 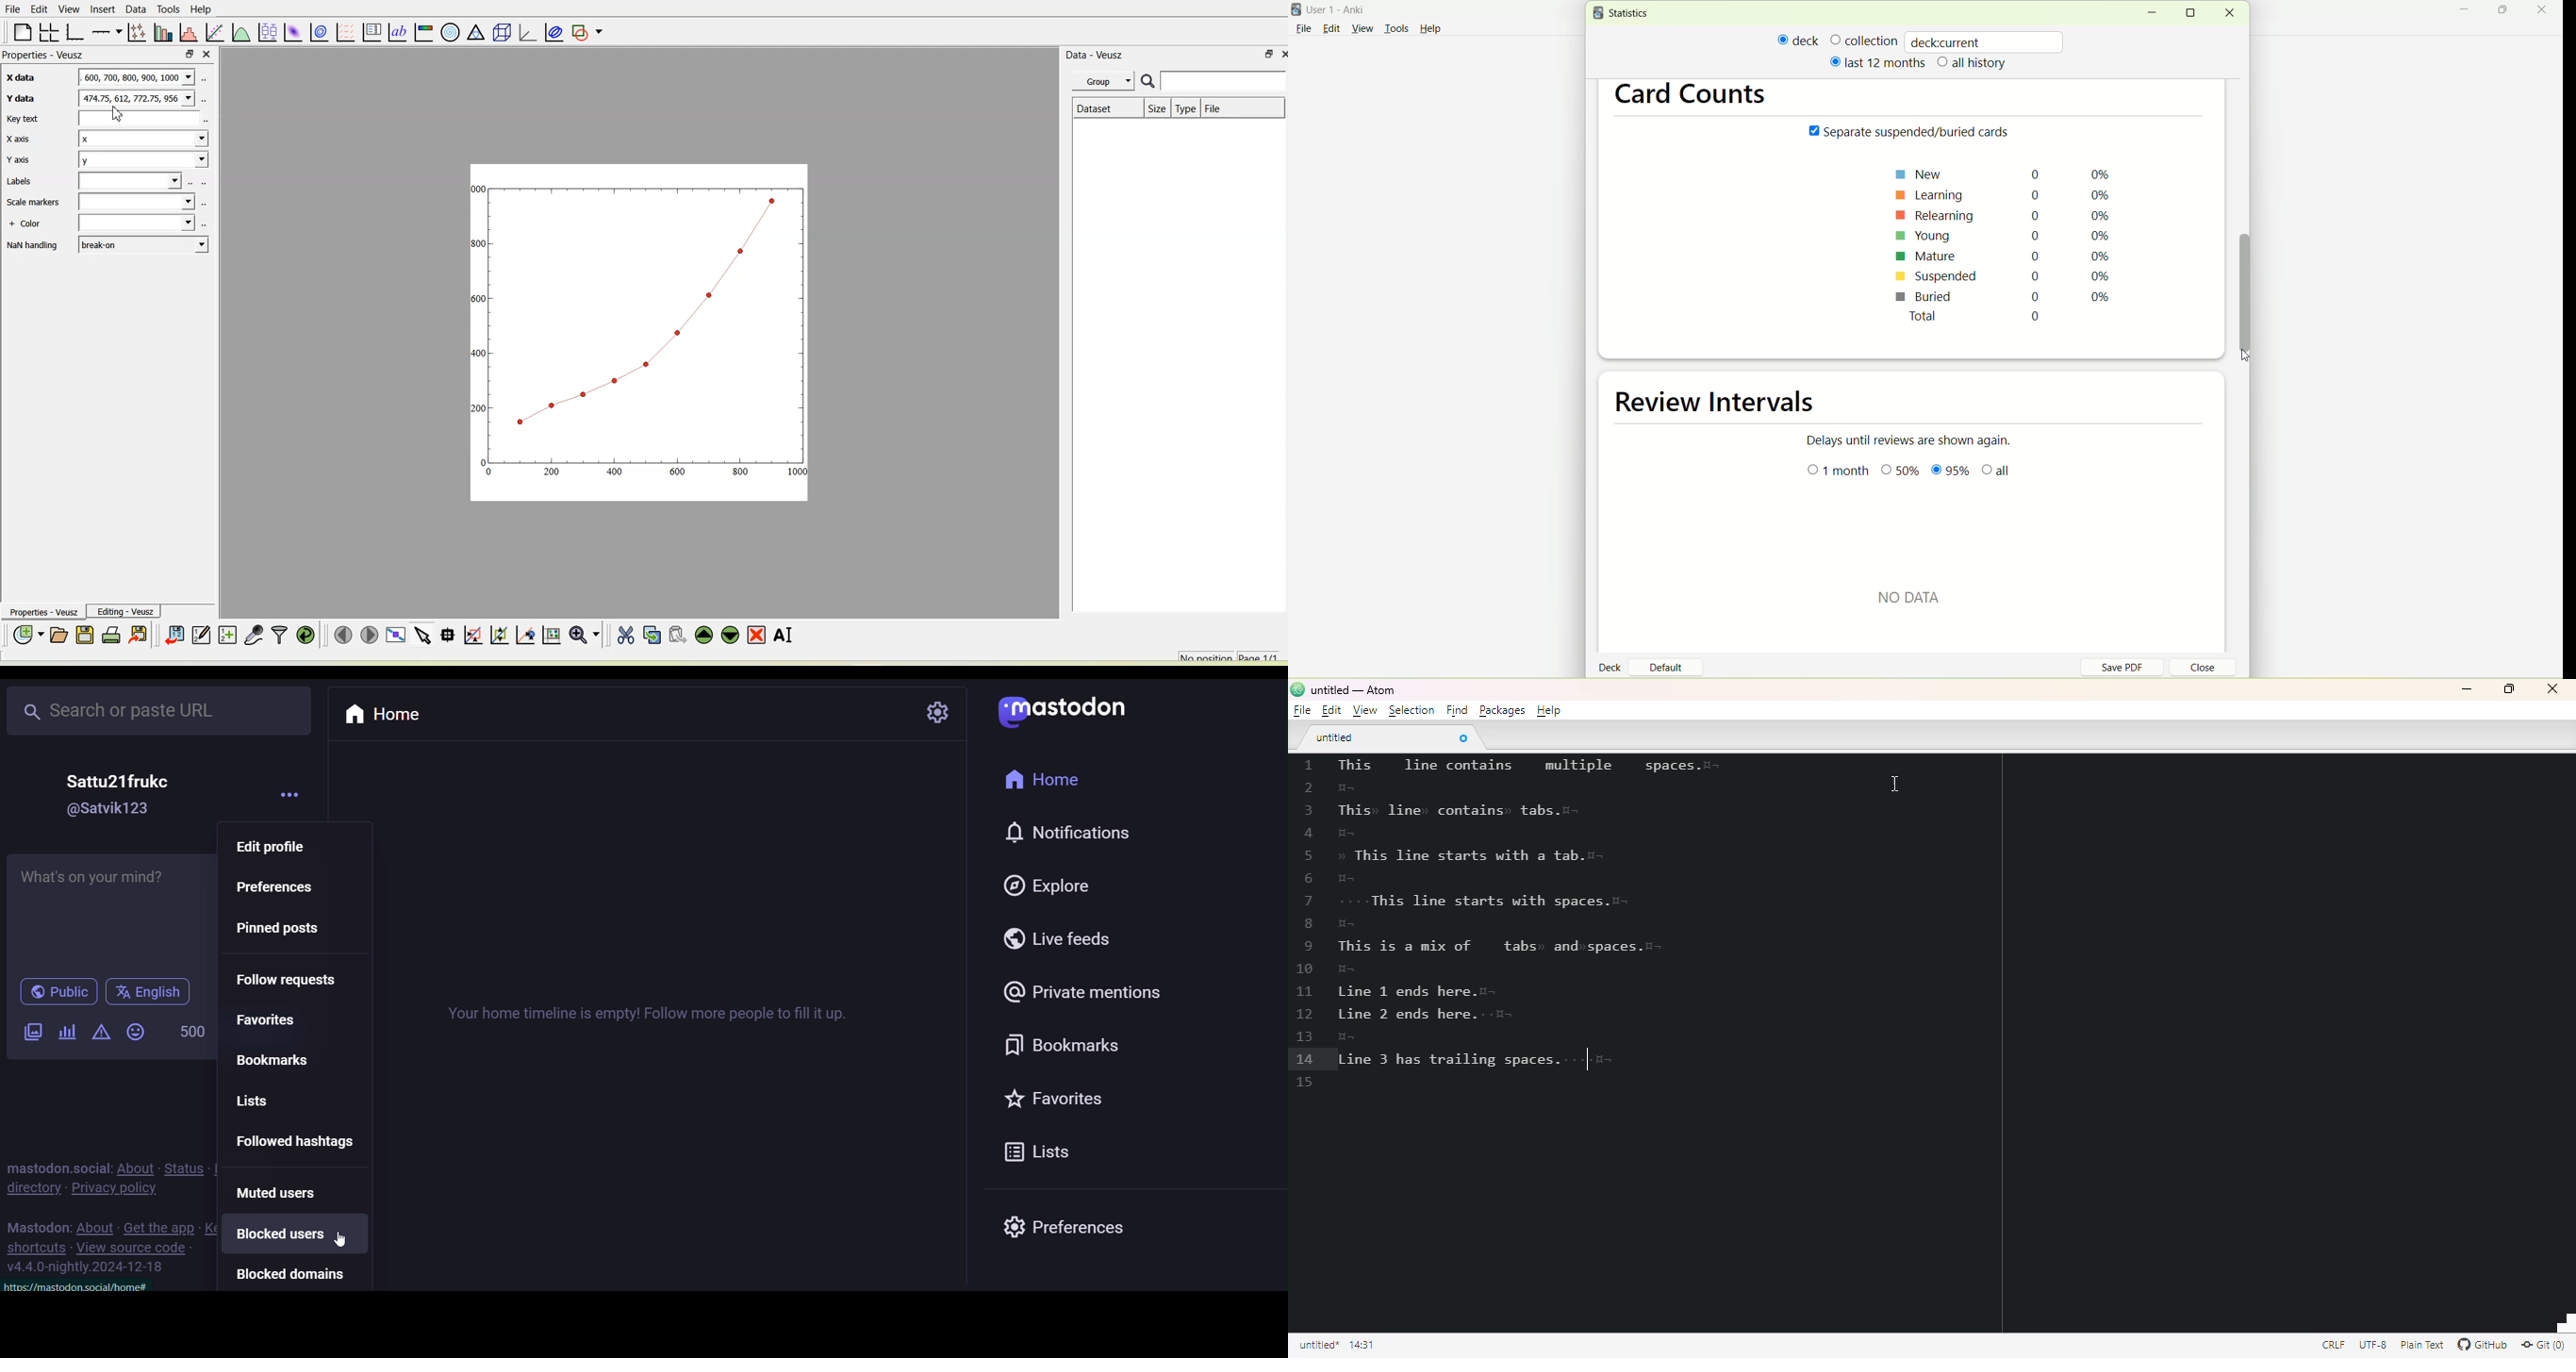 I want to click on V4.4.0-nightly.2024-12-18, so click(x=81, y=1283).